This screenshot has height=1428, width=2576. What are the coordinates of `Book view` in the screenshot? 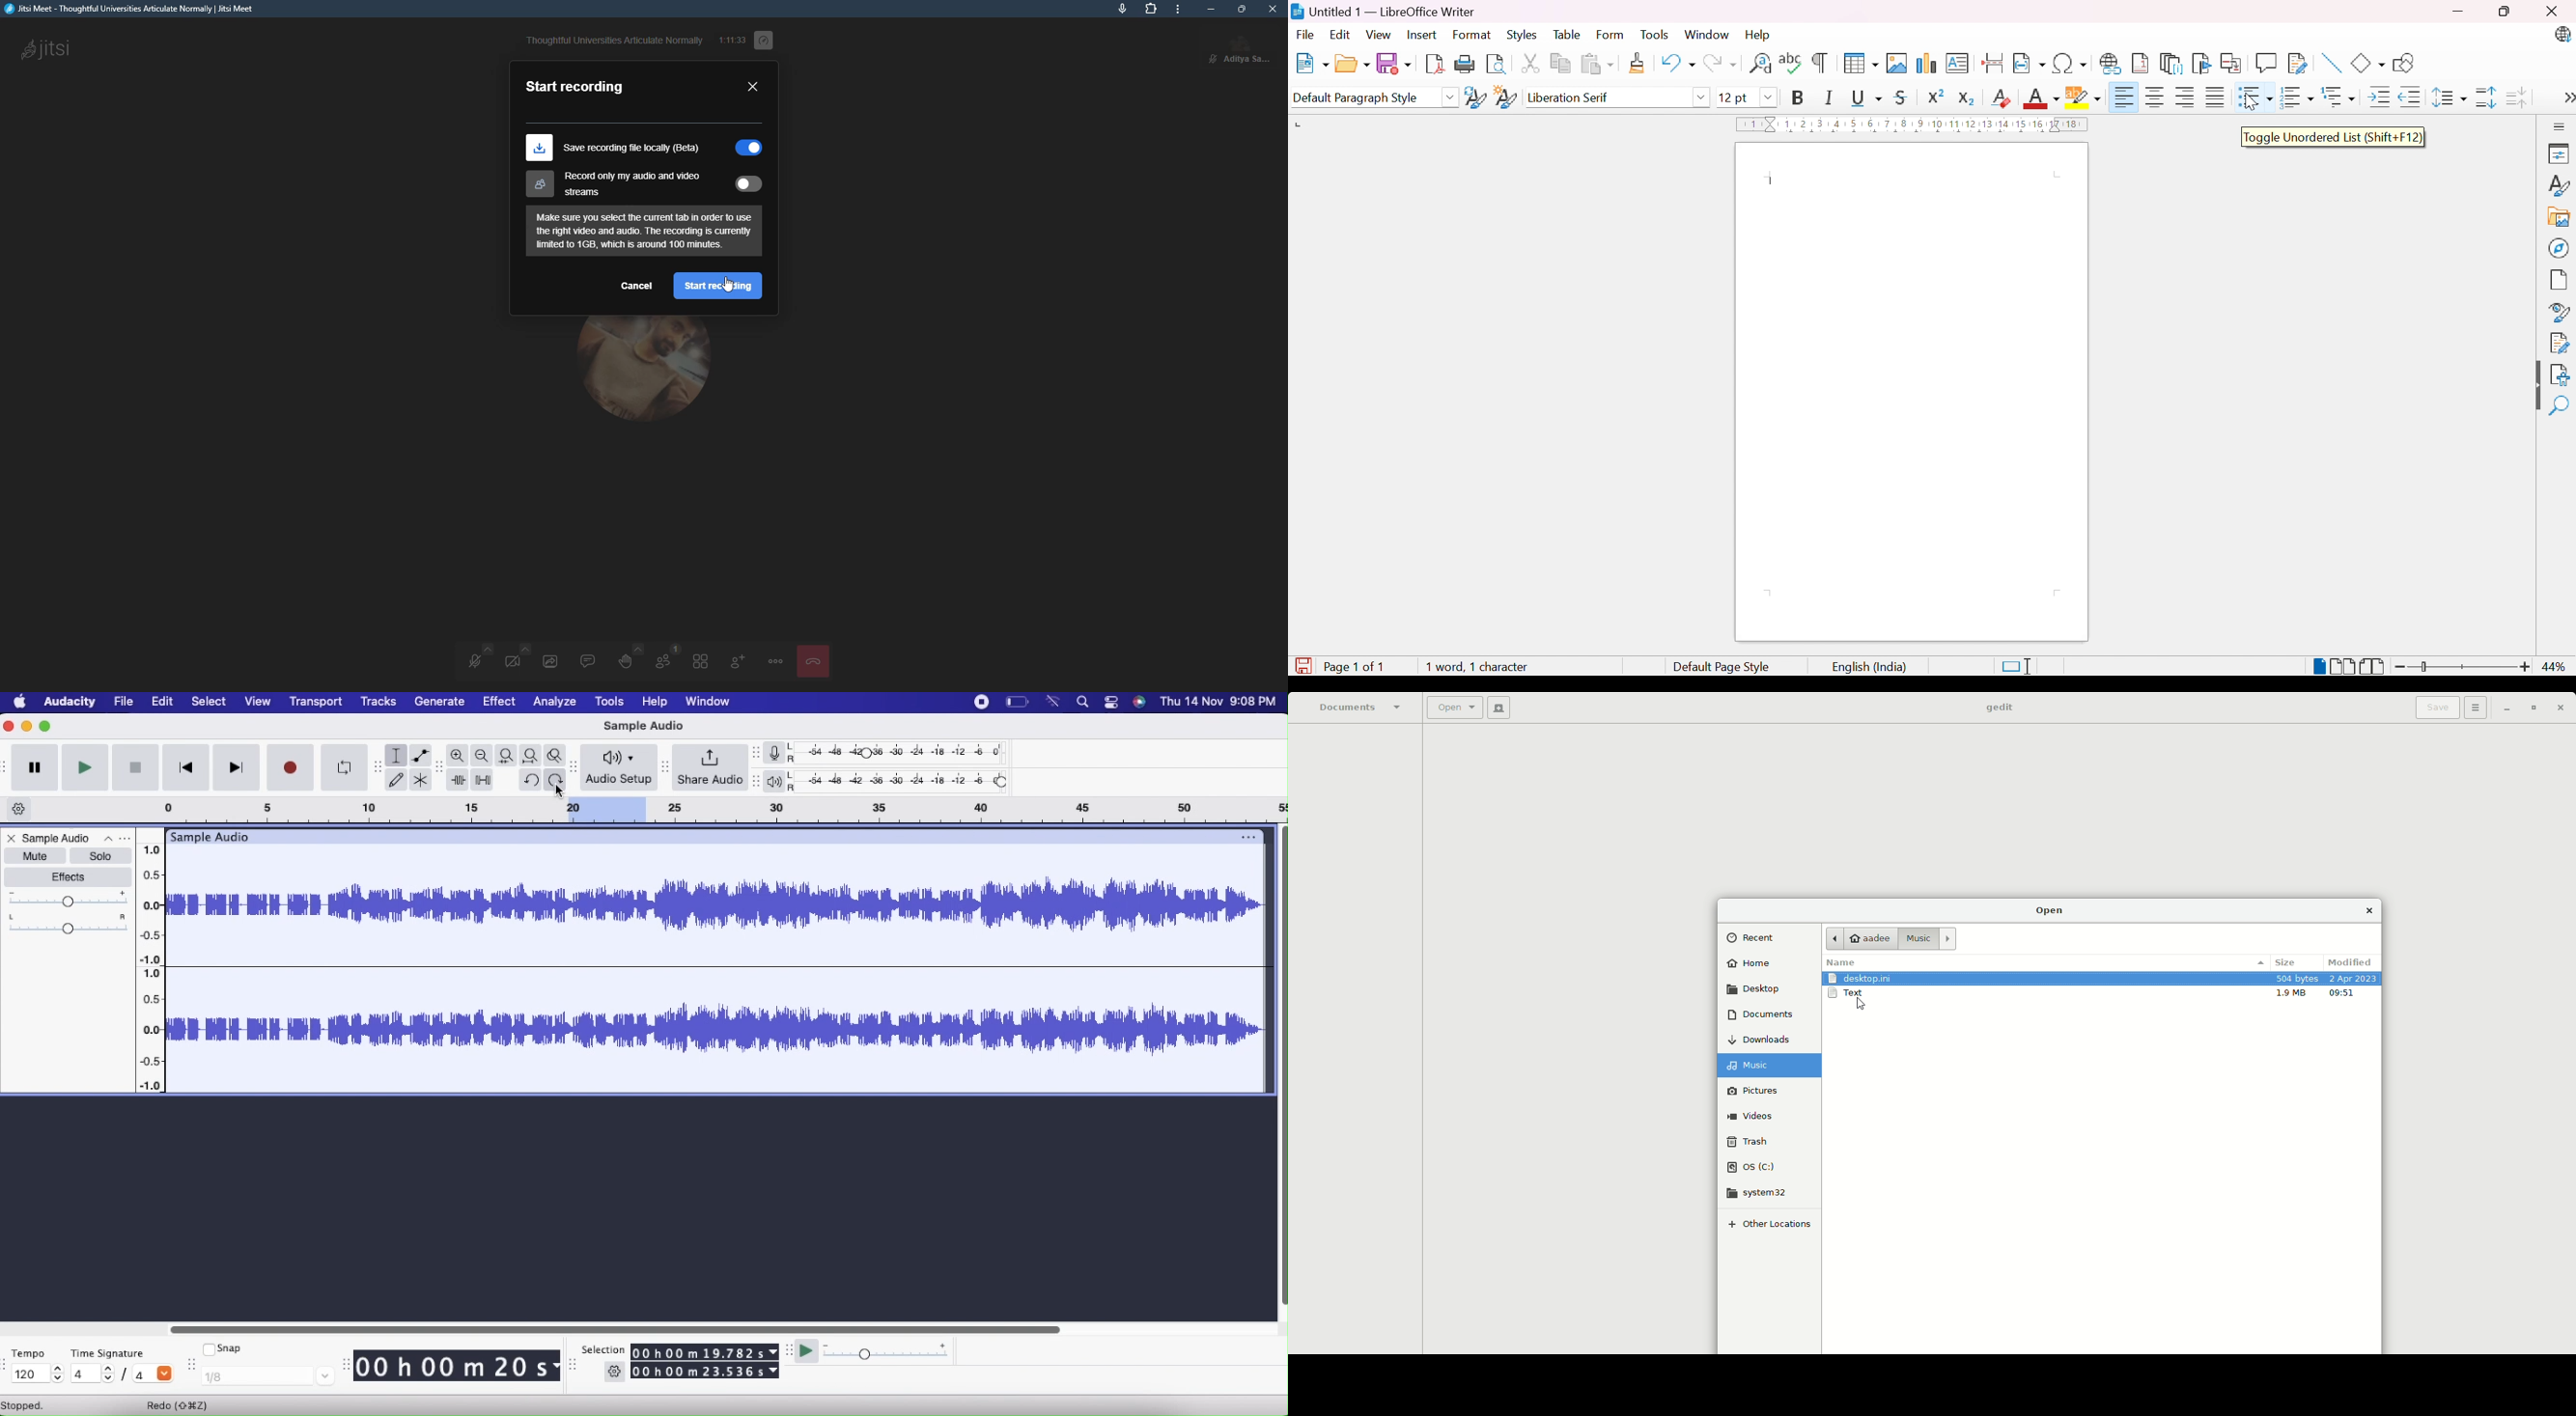 It's located at (2373, 667).